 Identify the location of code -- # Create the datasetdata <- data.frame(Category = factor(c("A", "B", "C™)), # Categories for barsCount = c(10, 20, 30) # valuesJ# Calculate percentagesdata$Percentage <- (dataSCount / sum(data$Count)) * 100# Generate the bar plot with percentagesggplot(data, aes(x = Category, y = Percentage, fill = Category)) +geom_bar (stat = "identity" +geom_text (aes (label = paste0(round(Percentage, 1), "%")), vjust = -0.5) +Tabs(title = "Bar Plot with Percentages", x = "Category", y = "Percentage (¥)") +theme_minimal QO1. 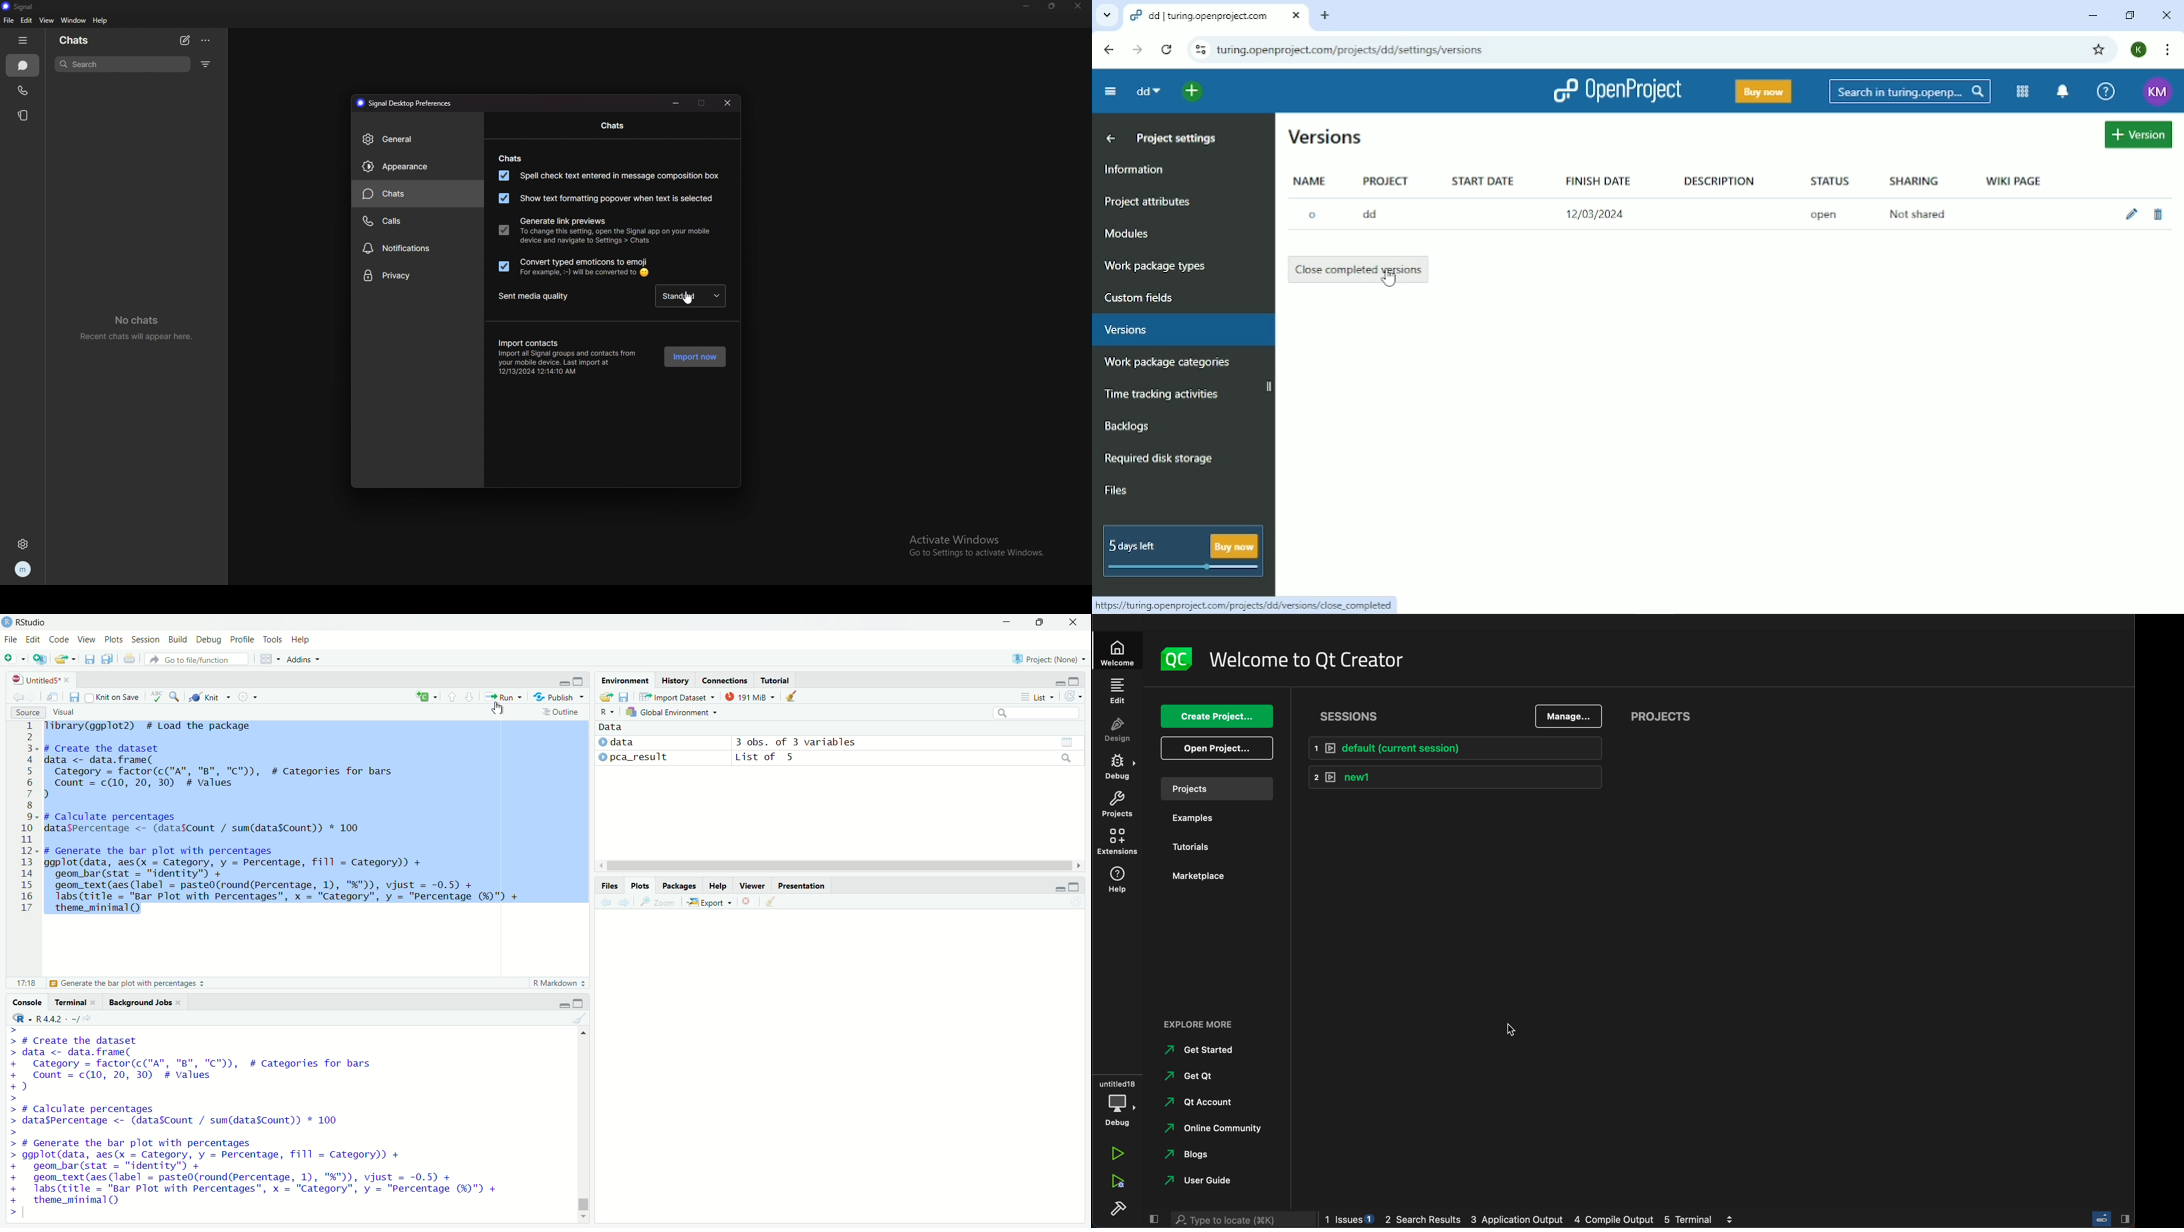
(266, 1123).